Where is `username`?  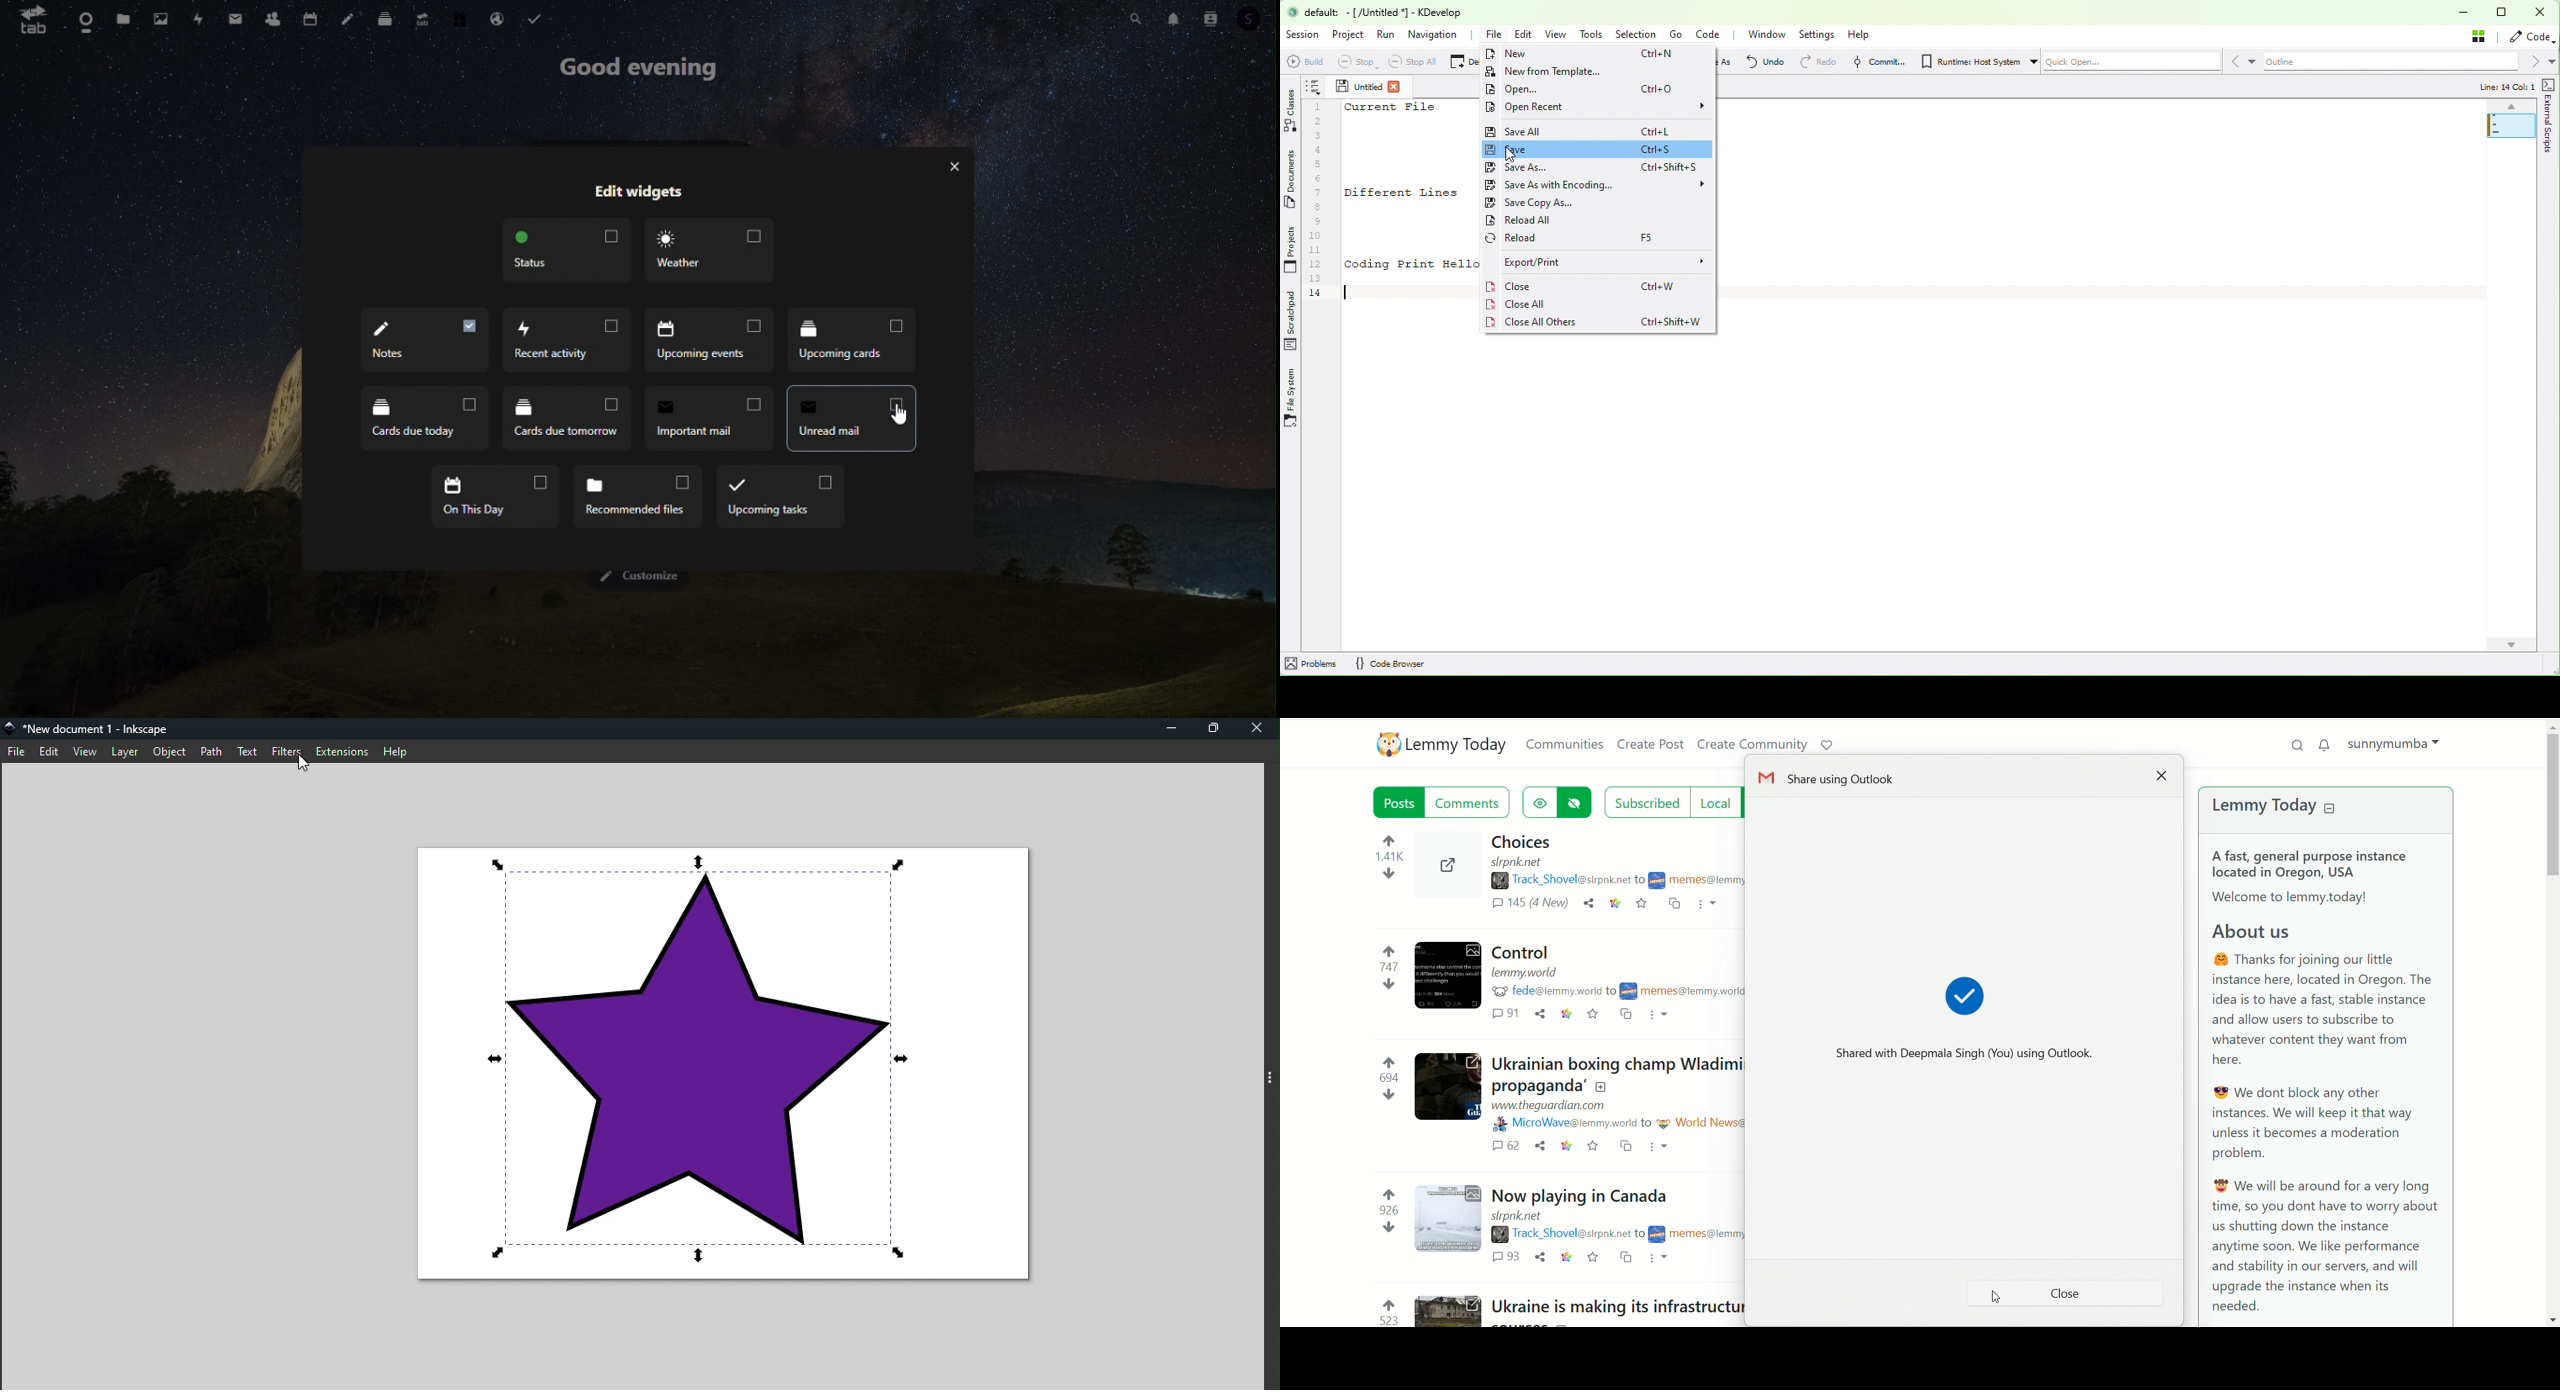
username is located at coordinates (1549, 992).